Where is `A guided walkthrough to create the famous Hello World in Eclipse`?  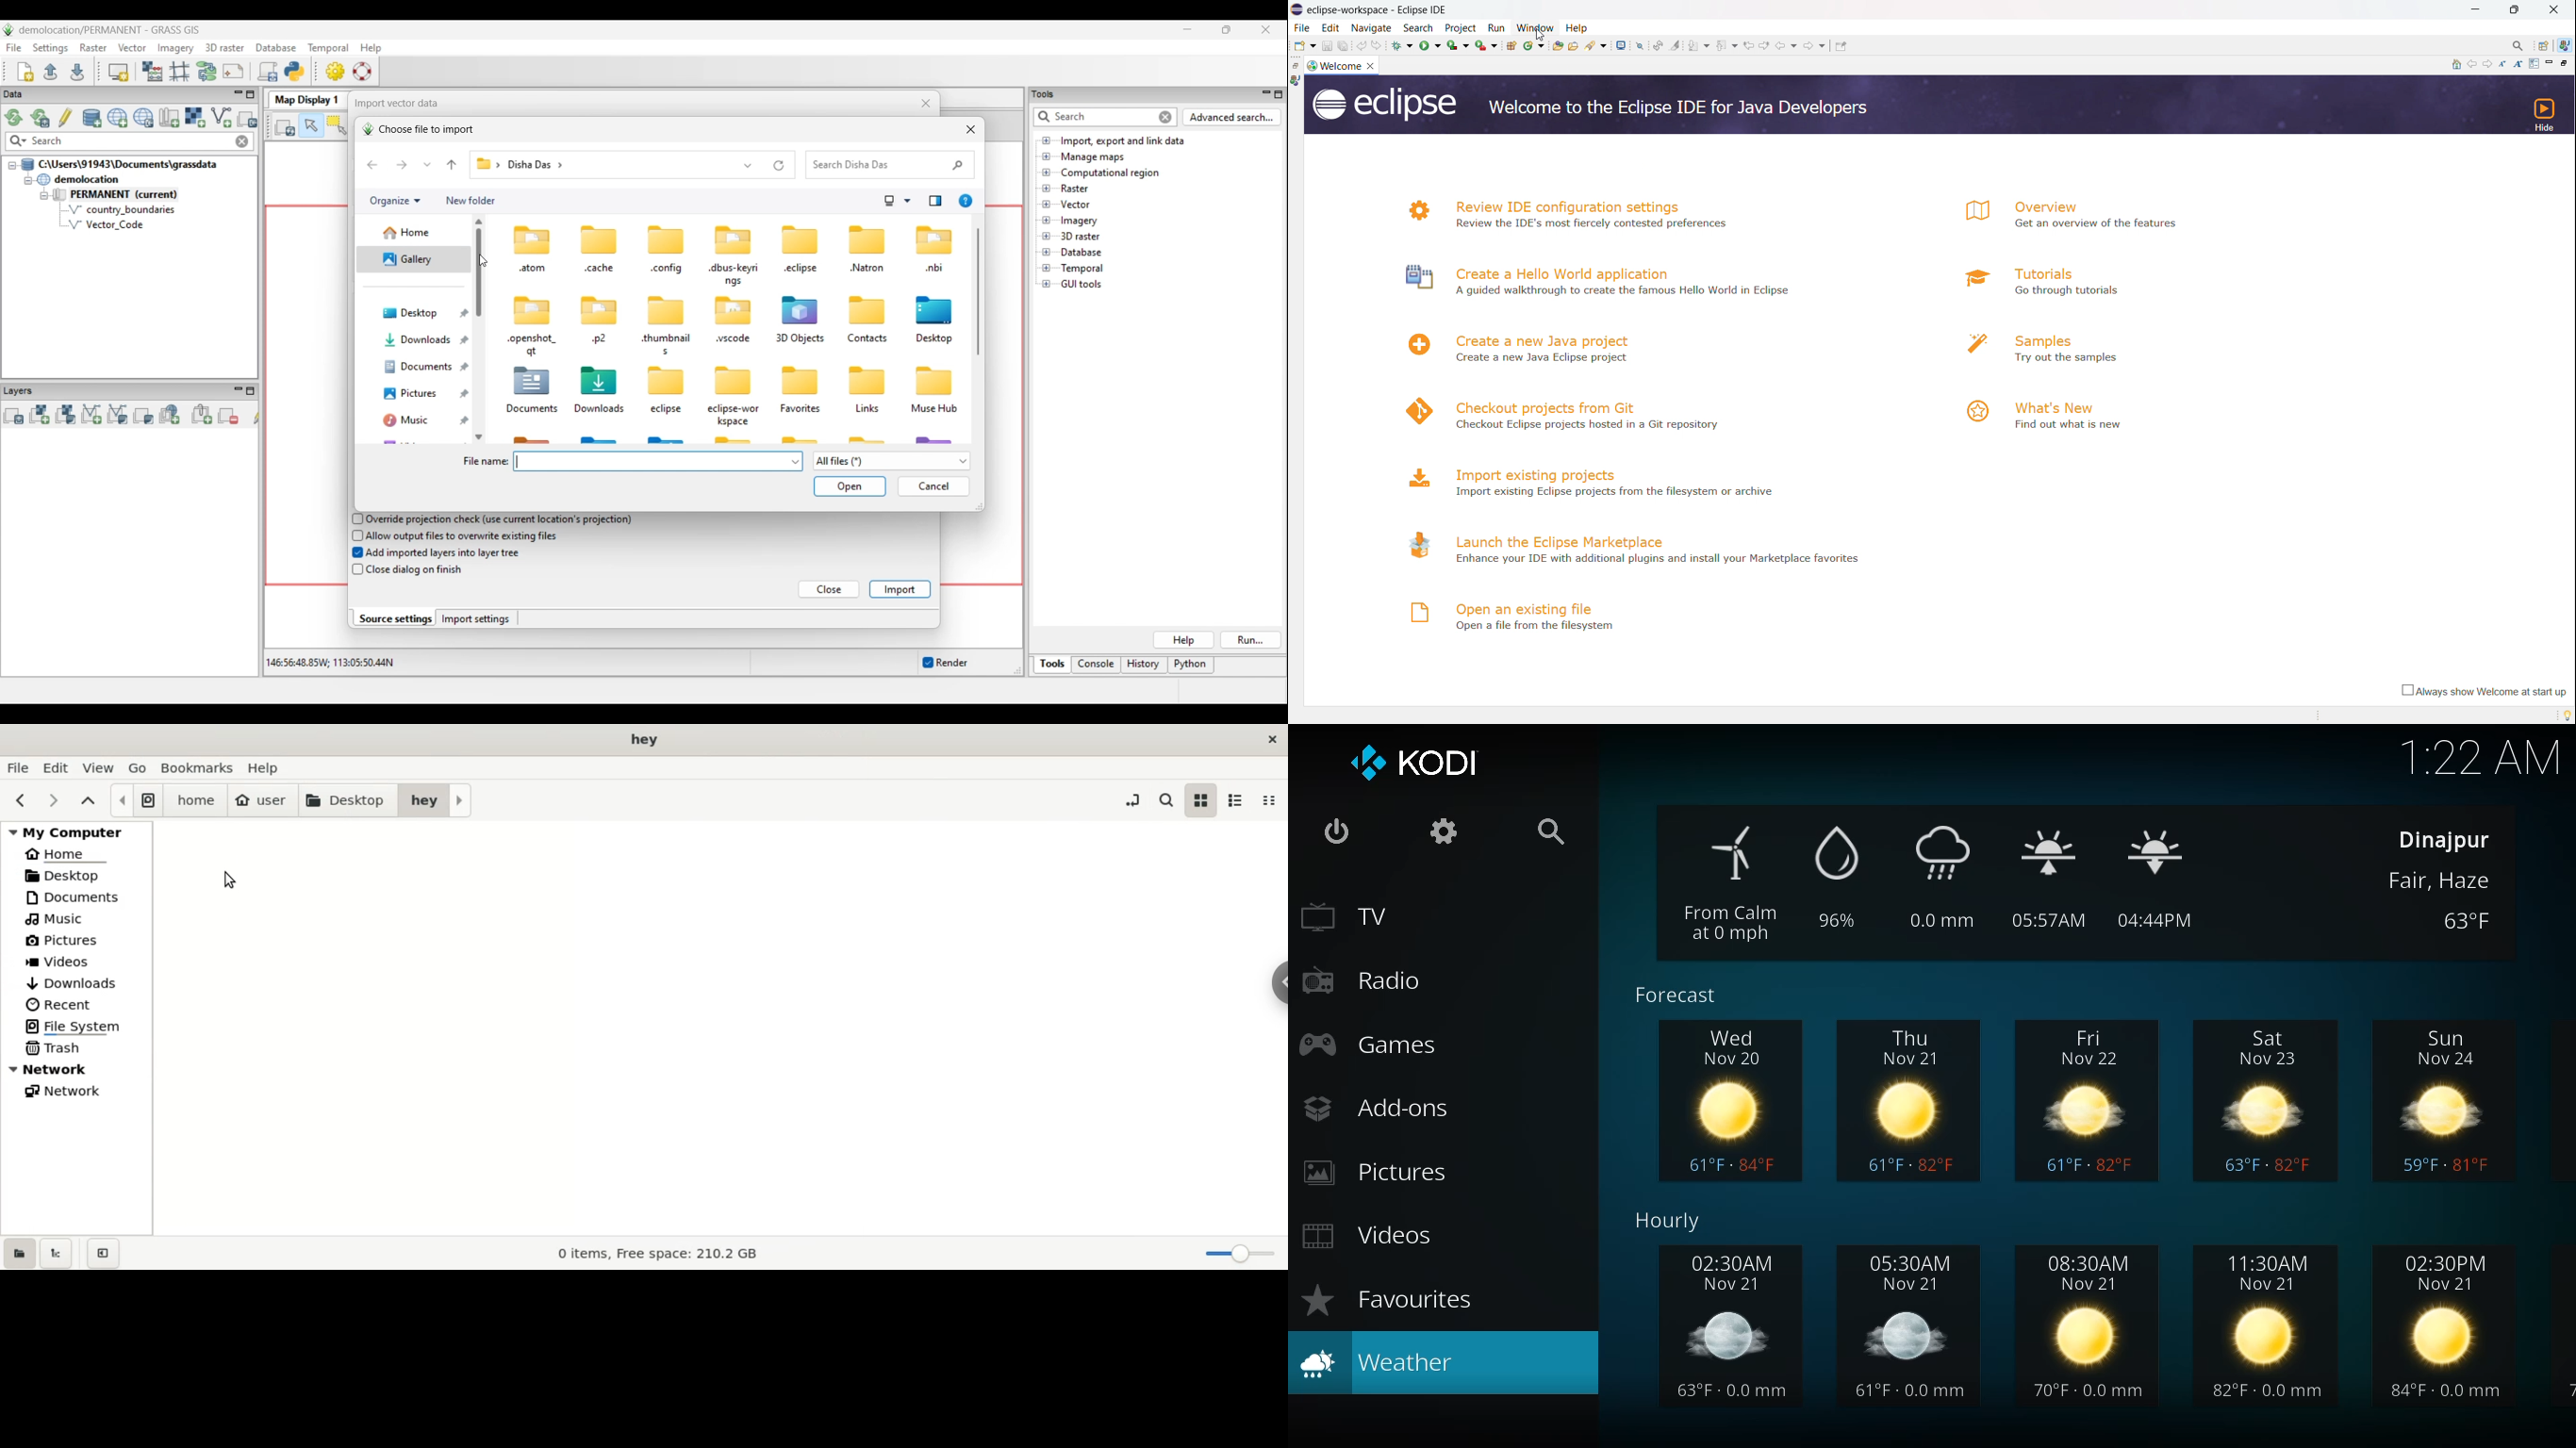
A guided walkthrough to create the famous Hello World in Eclipse is located at coordinates (1625, 290).